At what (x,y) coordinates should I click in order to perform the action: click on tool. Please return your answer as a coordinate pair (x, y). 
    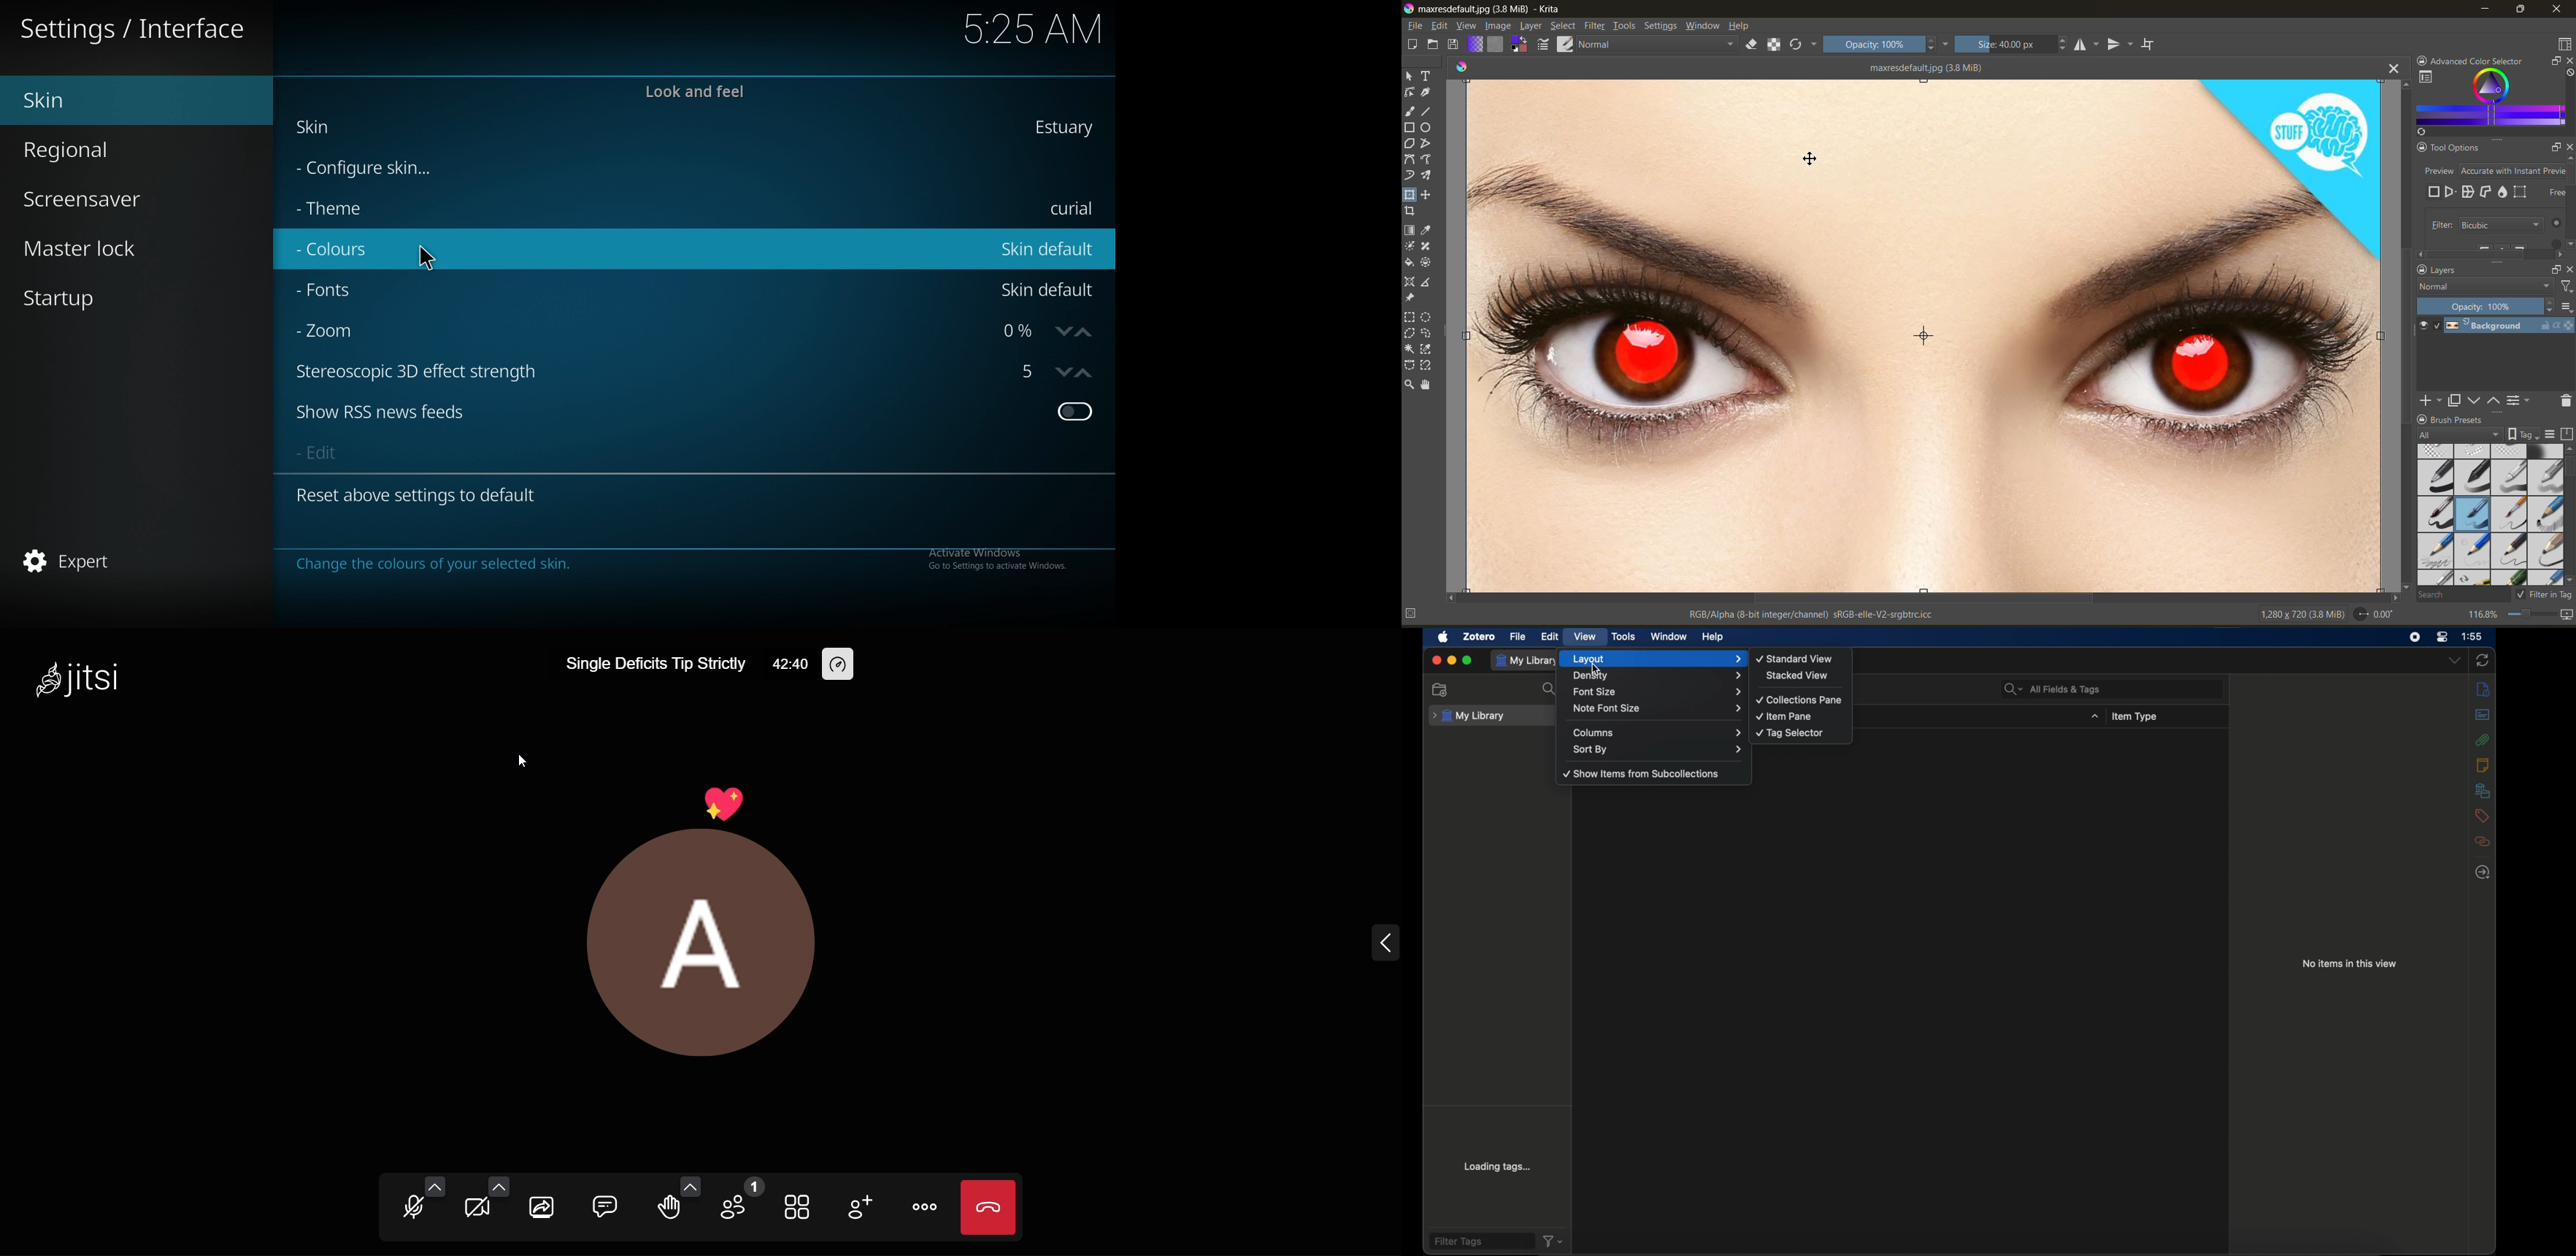
    Looking at the image, I should click on (1409, 333).